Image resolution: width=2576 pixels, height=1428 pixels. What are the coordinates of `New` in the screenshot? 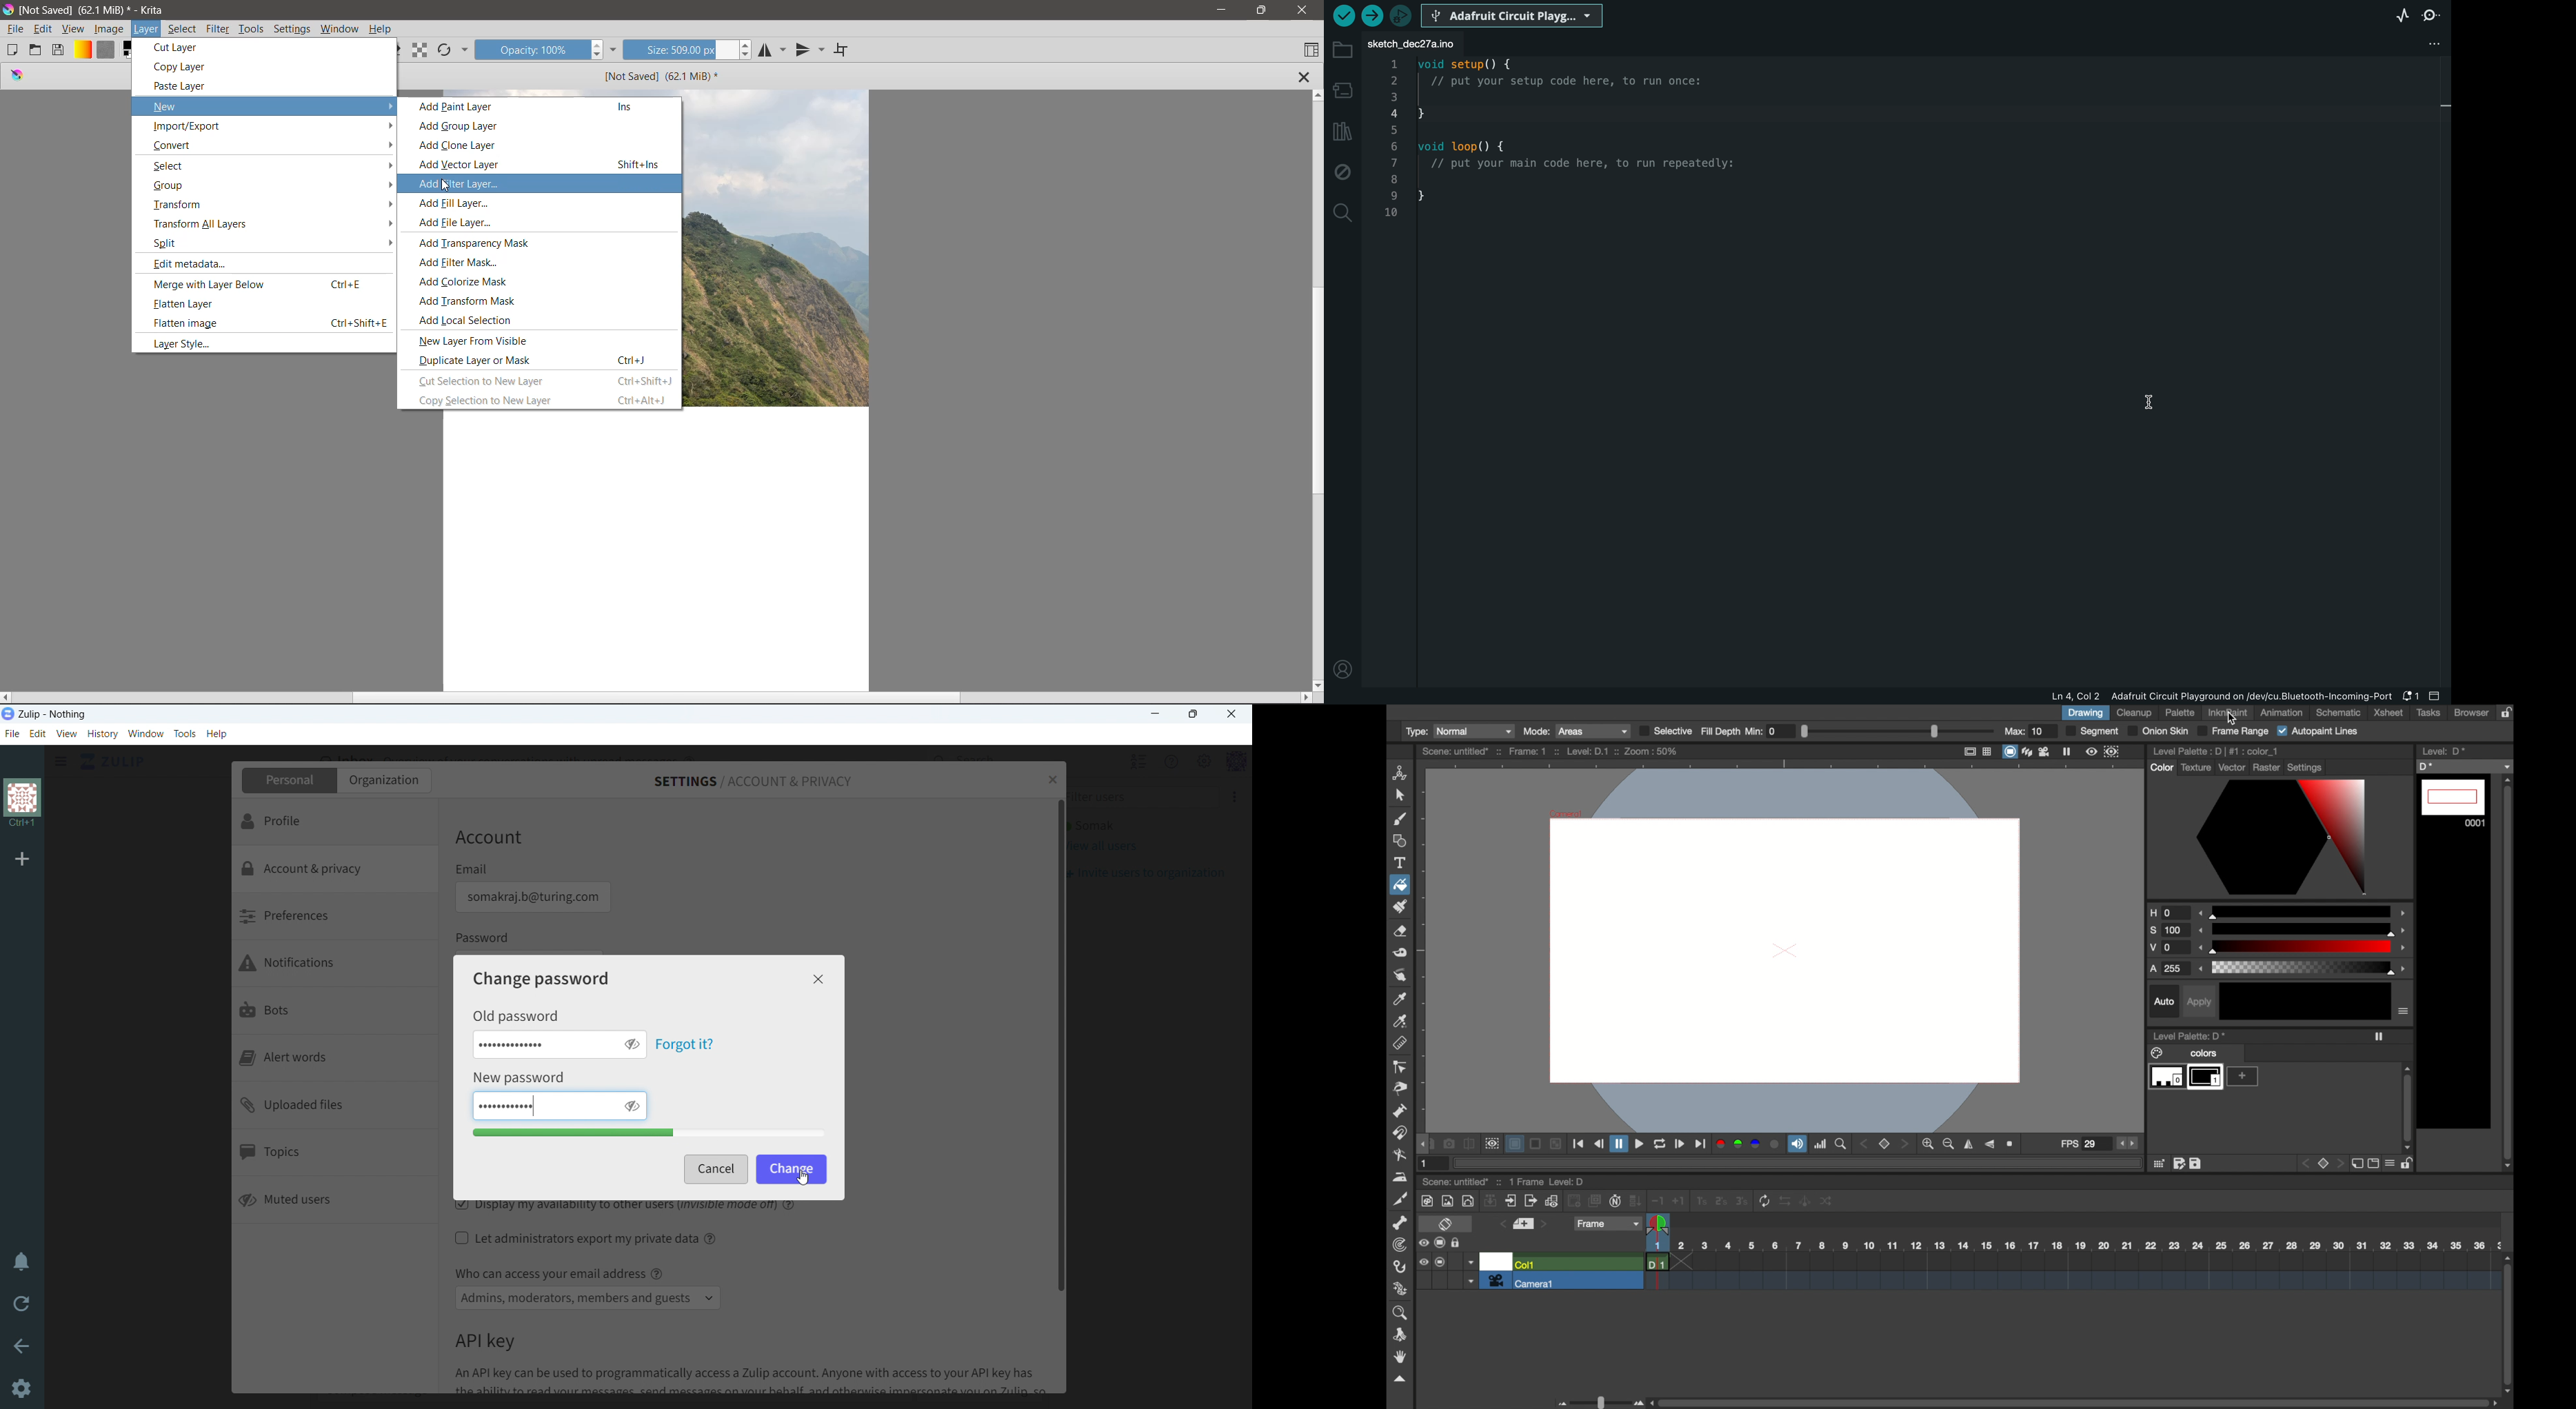 It's located at (271, 106).